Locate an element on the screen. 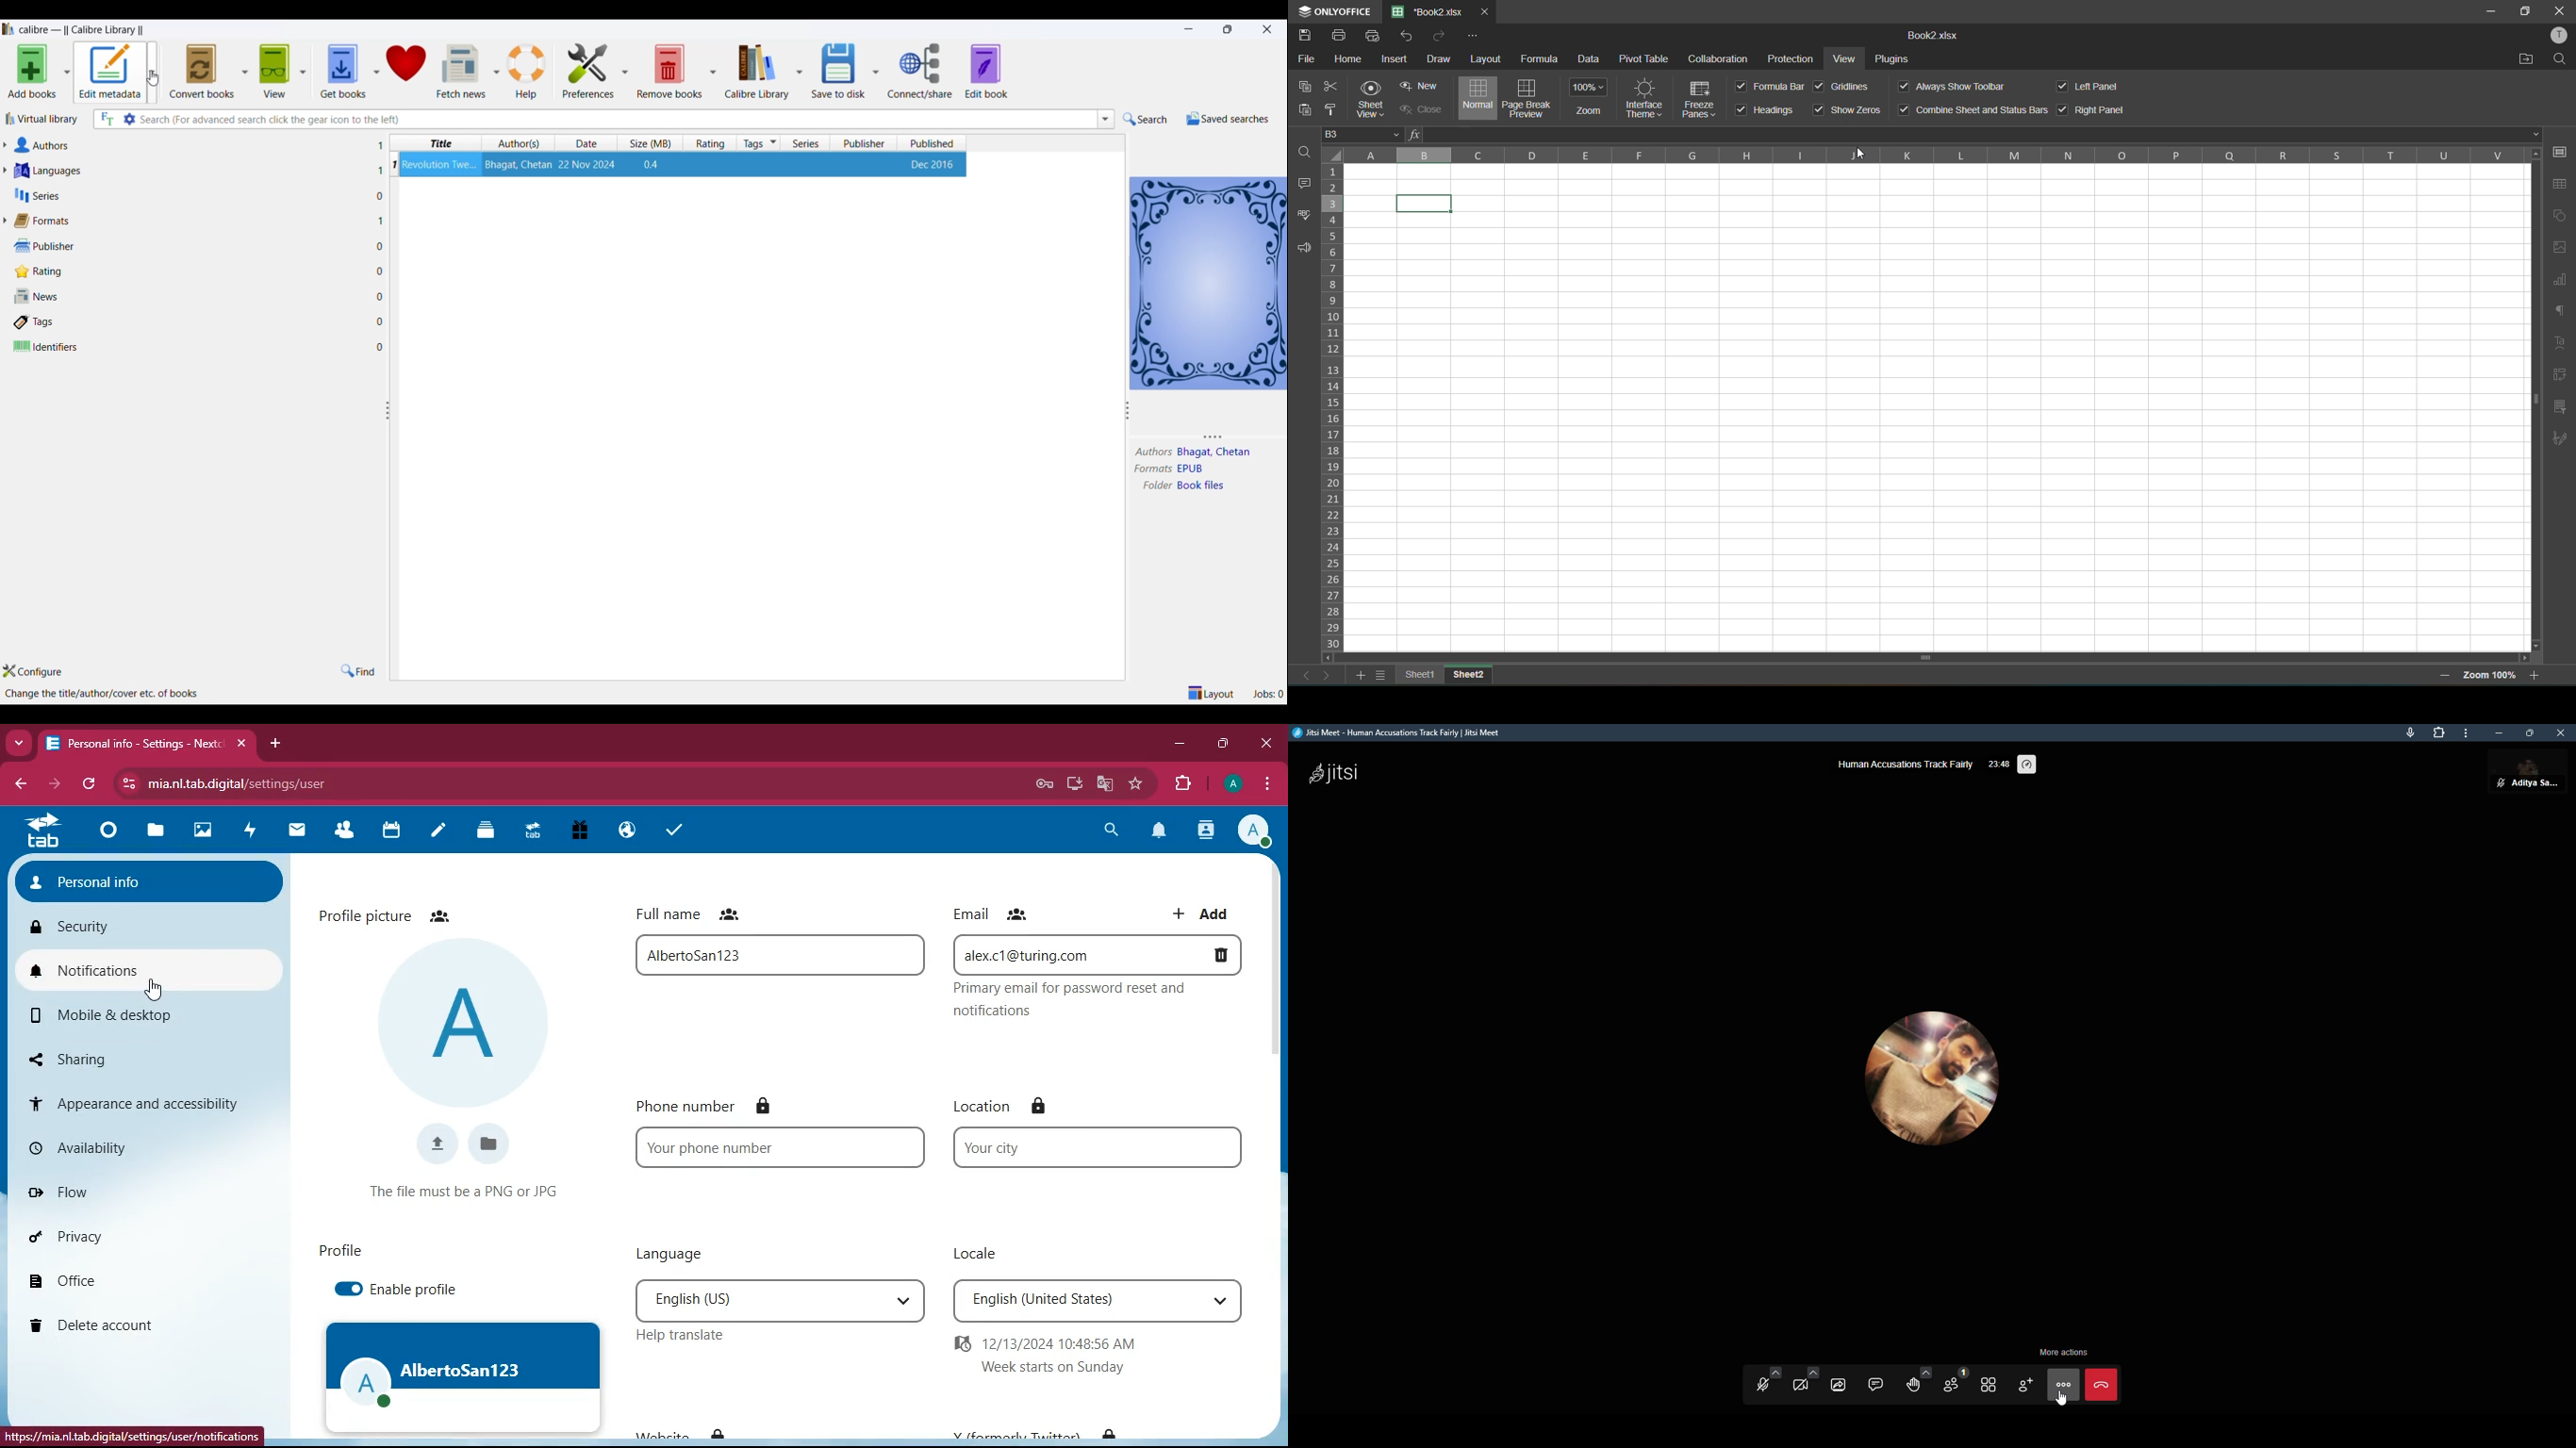 The width and height of the screenshot is (2576, 1456). extensions is located at coordinates (1183, 786).